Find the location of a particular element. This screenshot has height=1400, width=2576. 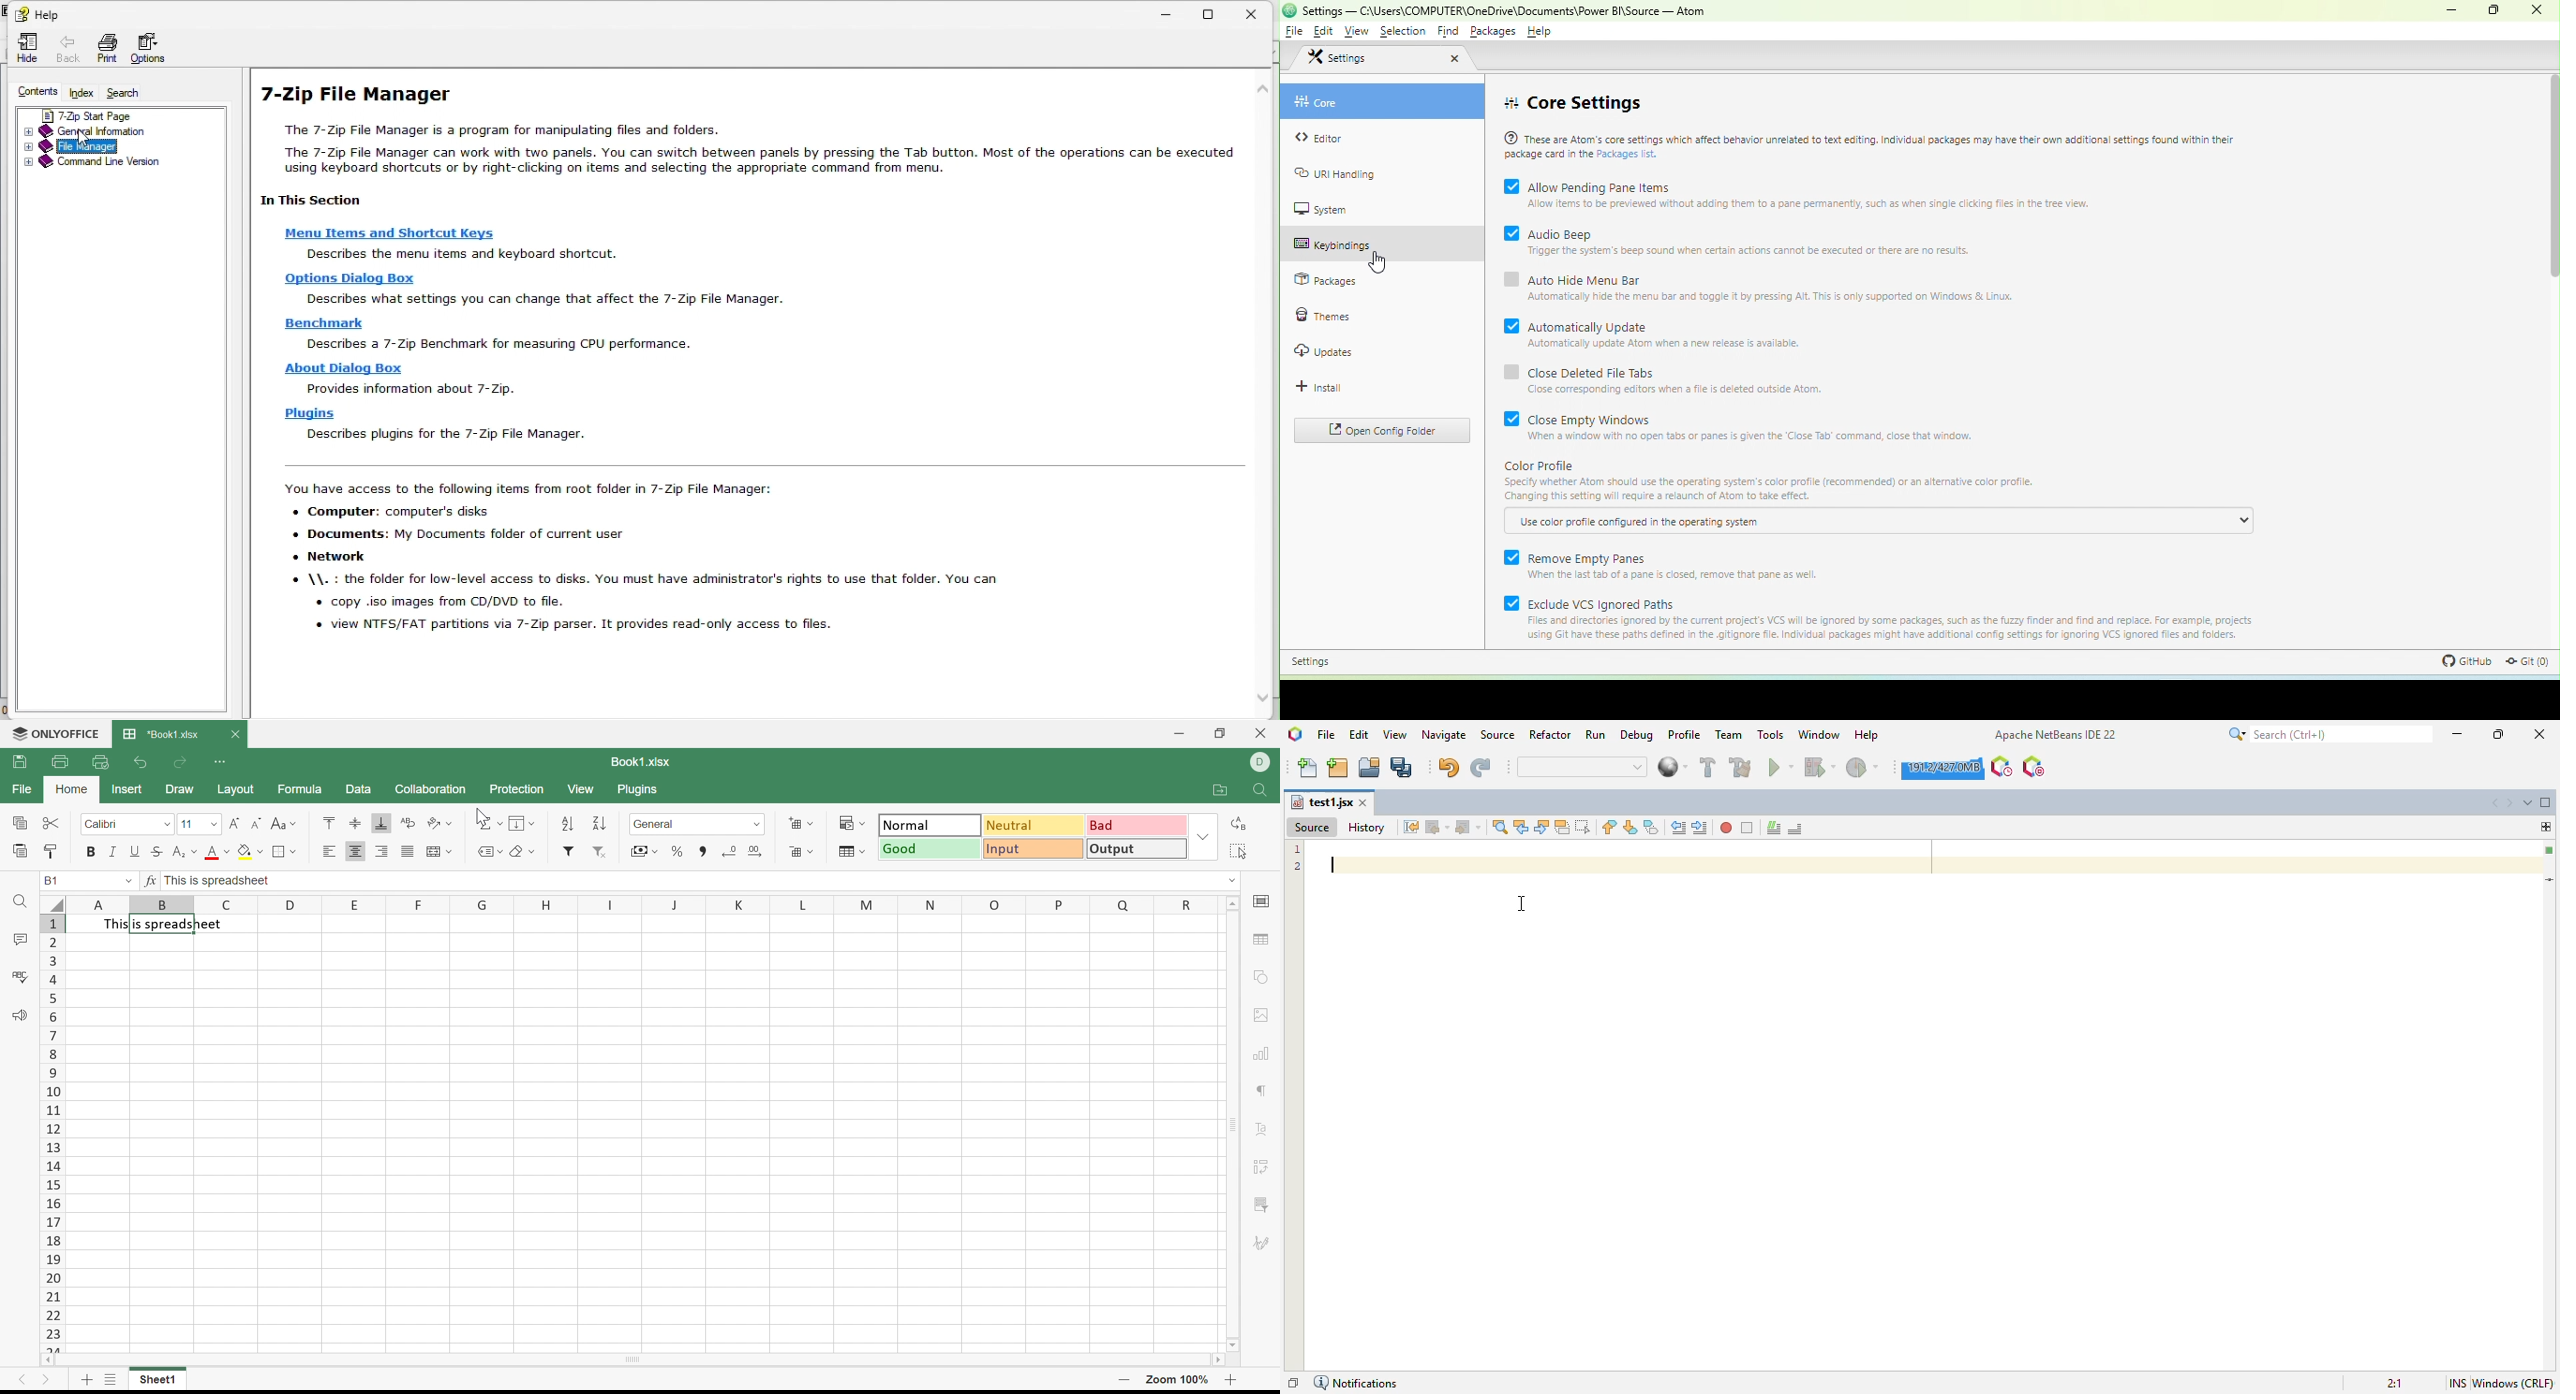

Collaboration is located at coordinates (431, 787).